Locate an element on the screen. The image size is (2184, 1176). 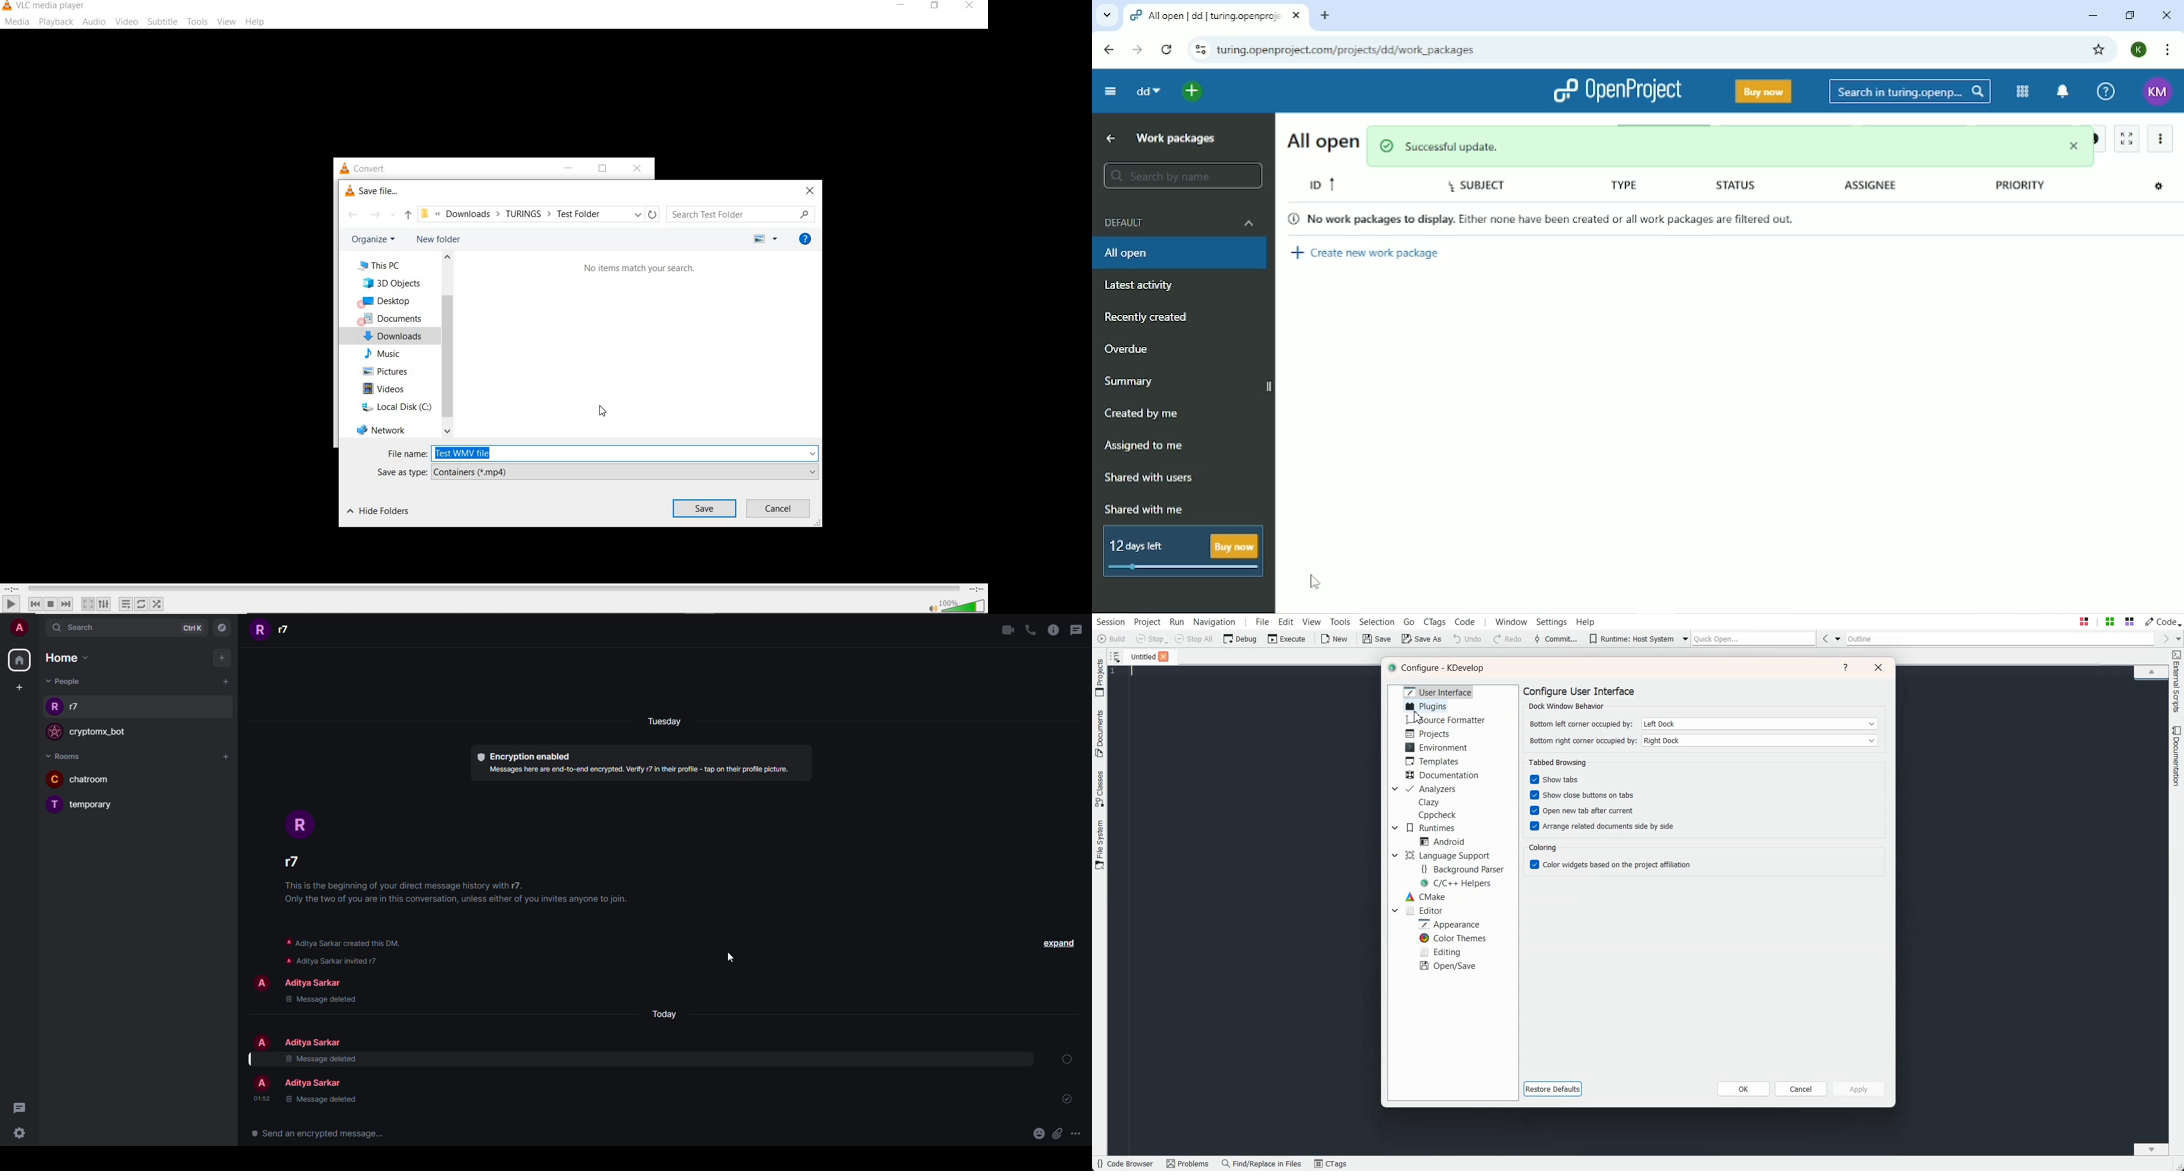
FILE NAME: test WMV file is located at coordinates (602, 453).